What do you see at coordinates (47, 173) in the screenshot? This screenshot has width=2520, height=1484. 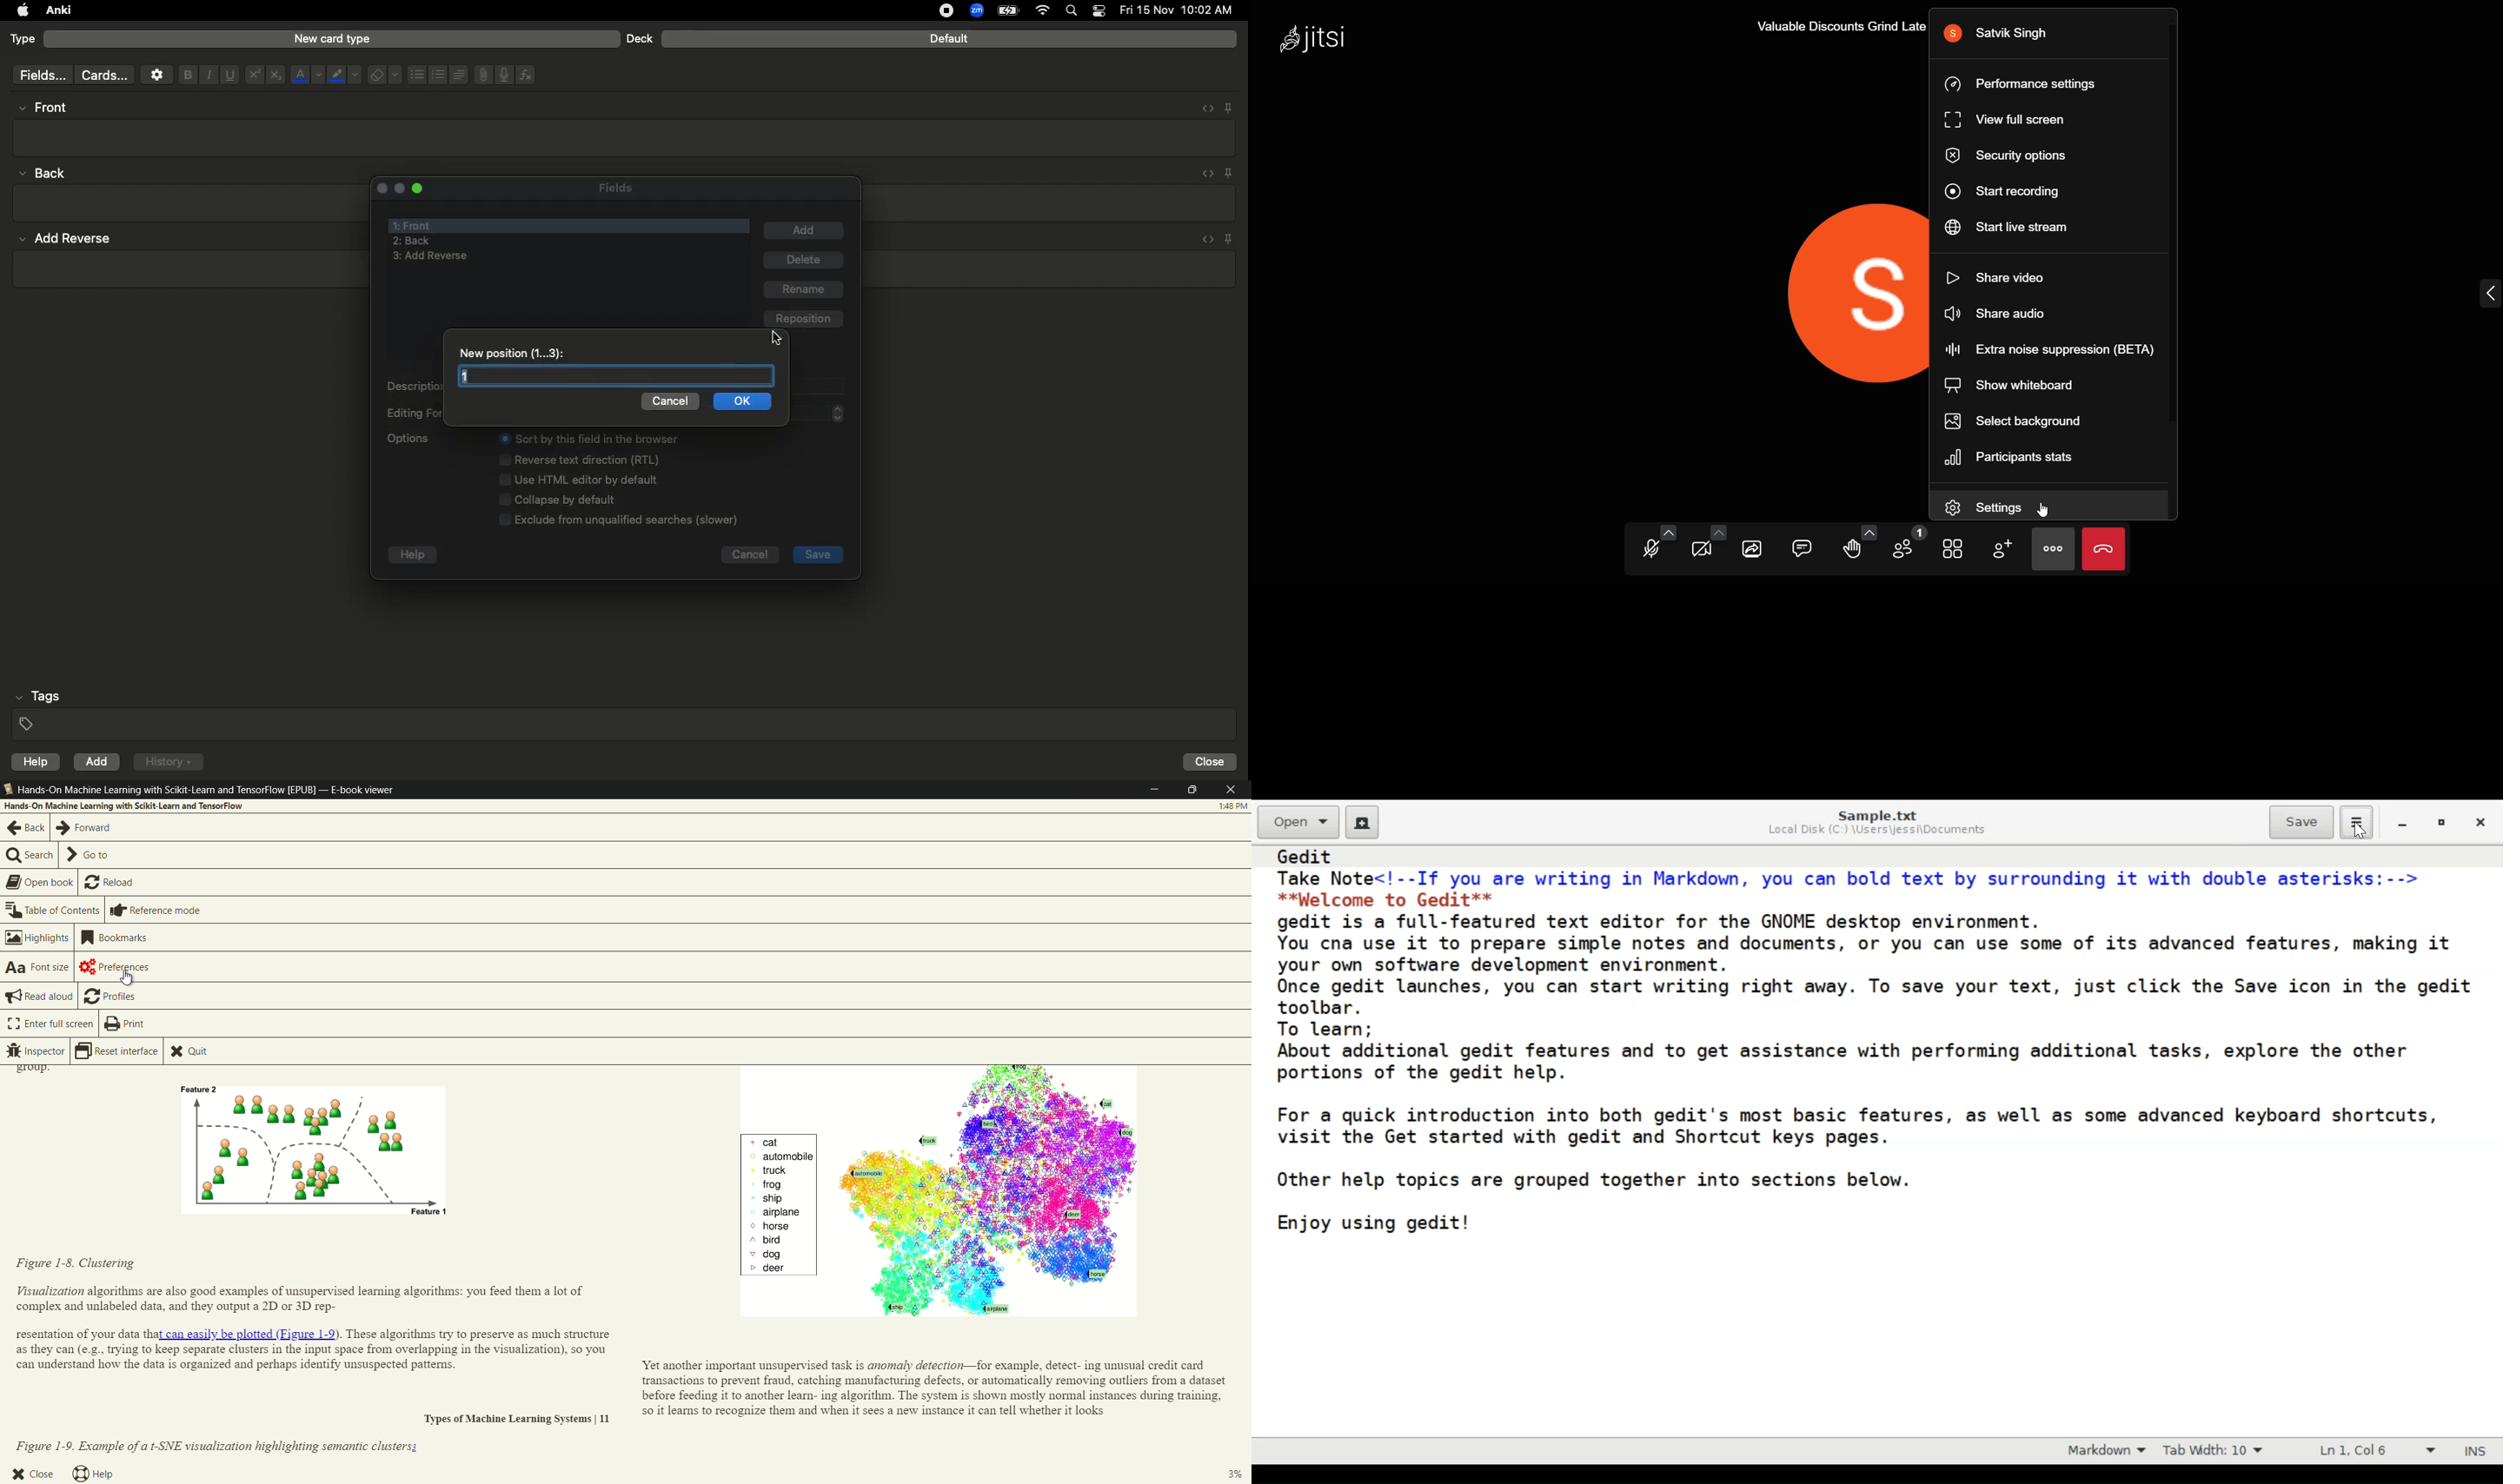 I see `back` at bounding box center [47, 173].